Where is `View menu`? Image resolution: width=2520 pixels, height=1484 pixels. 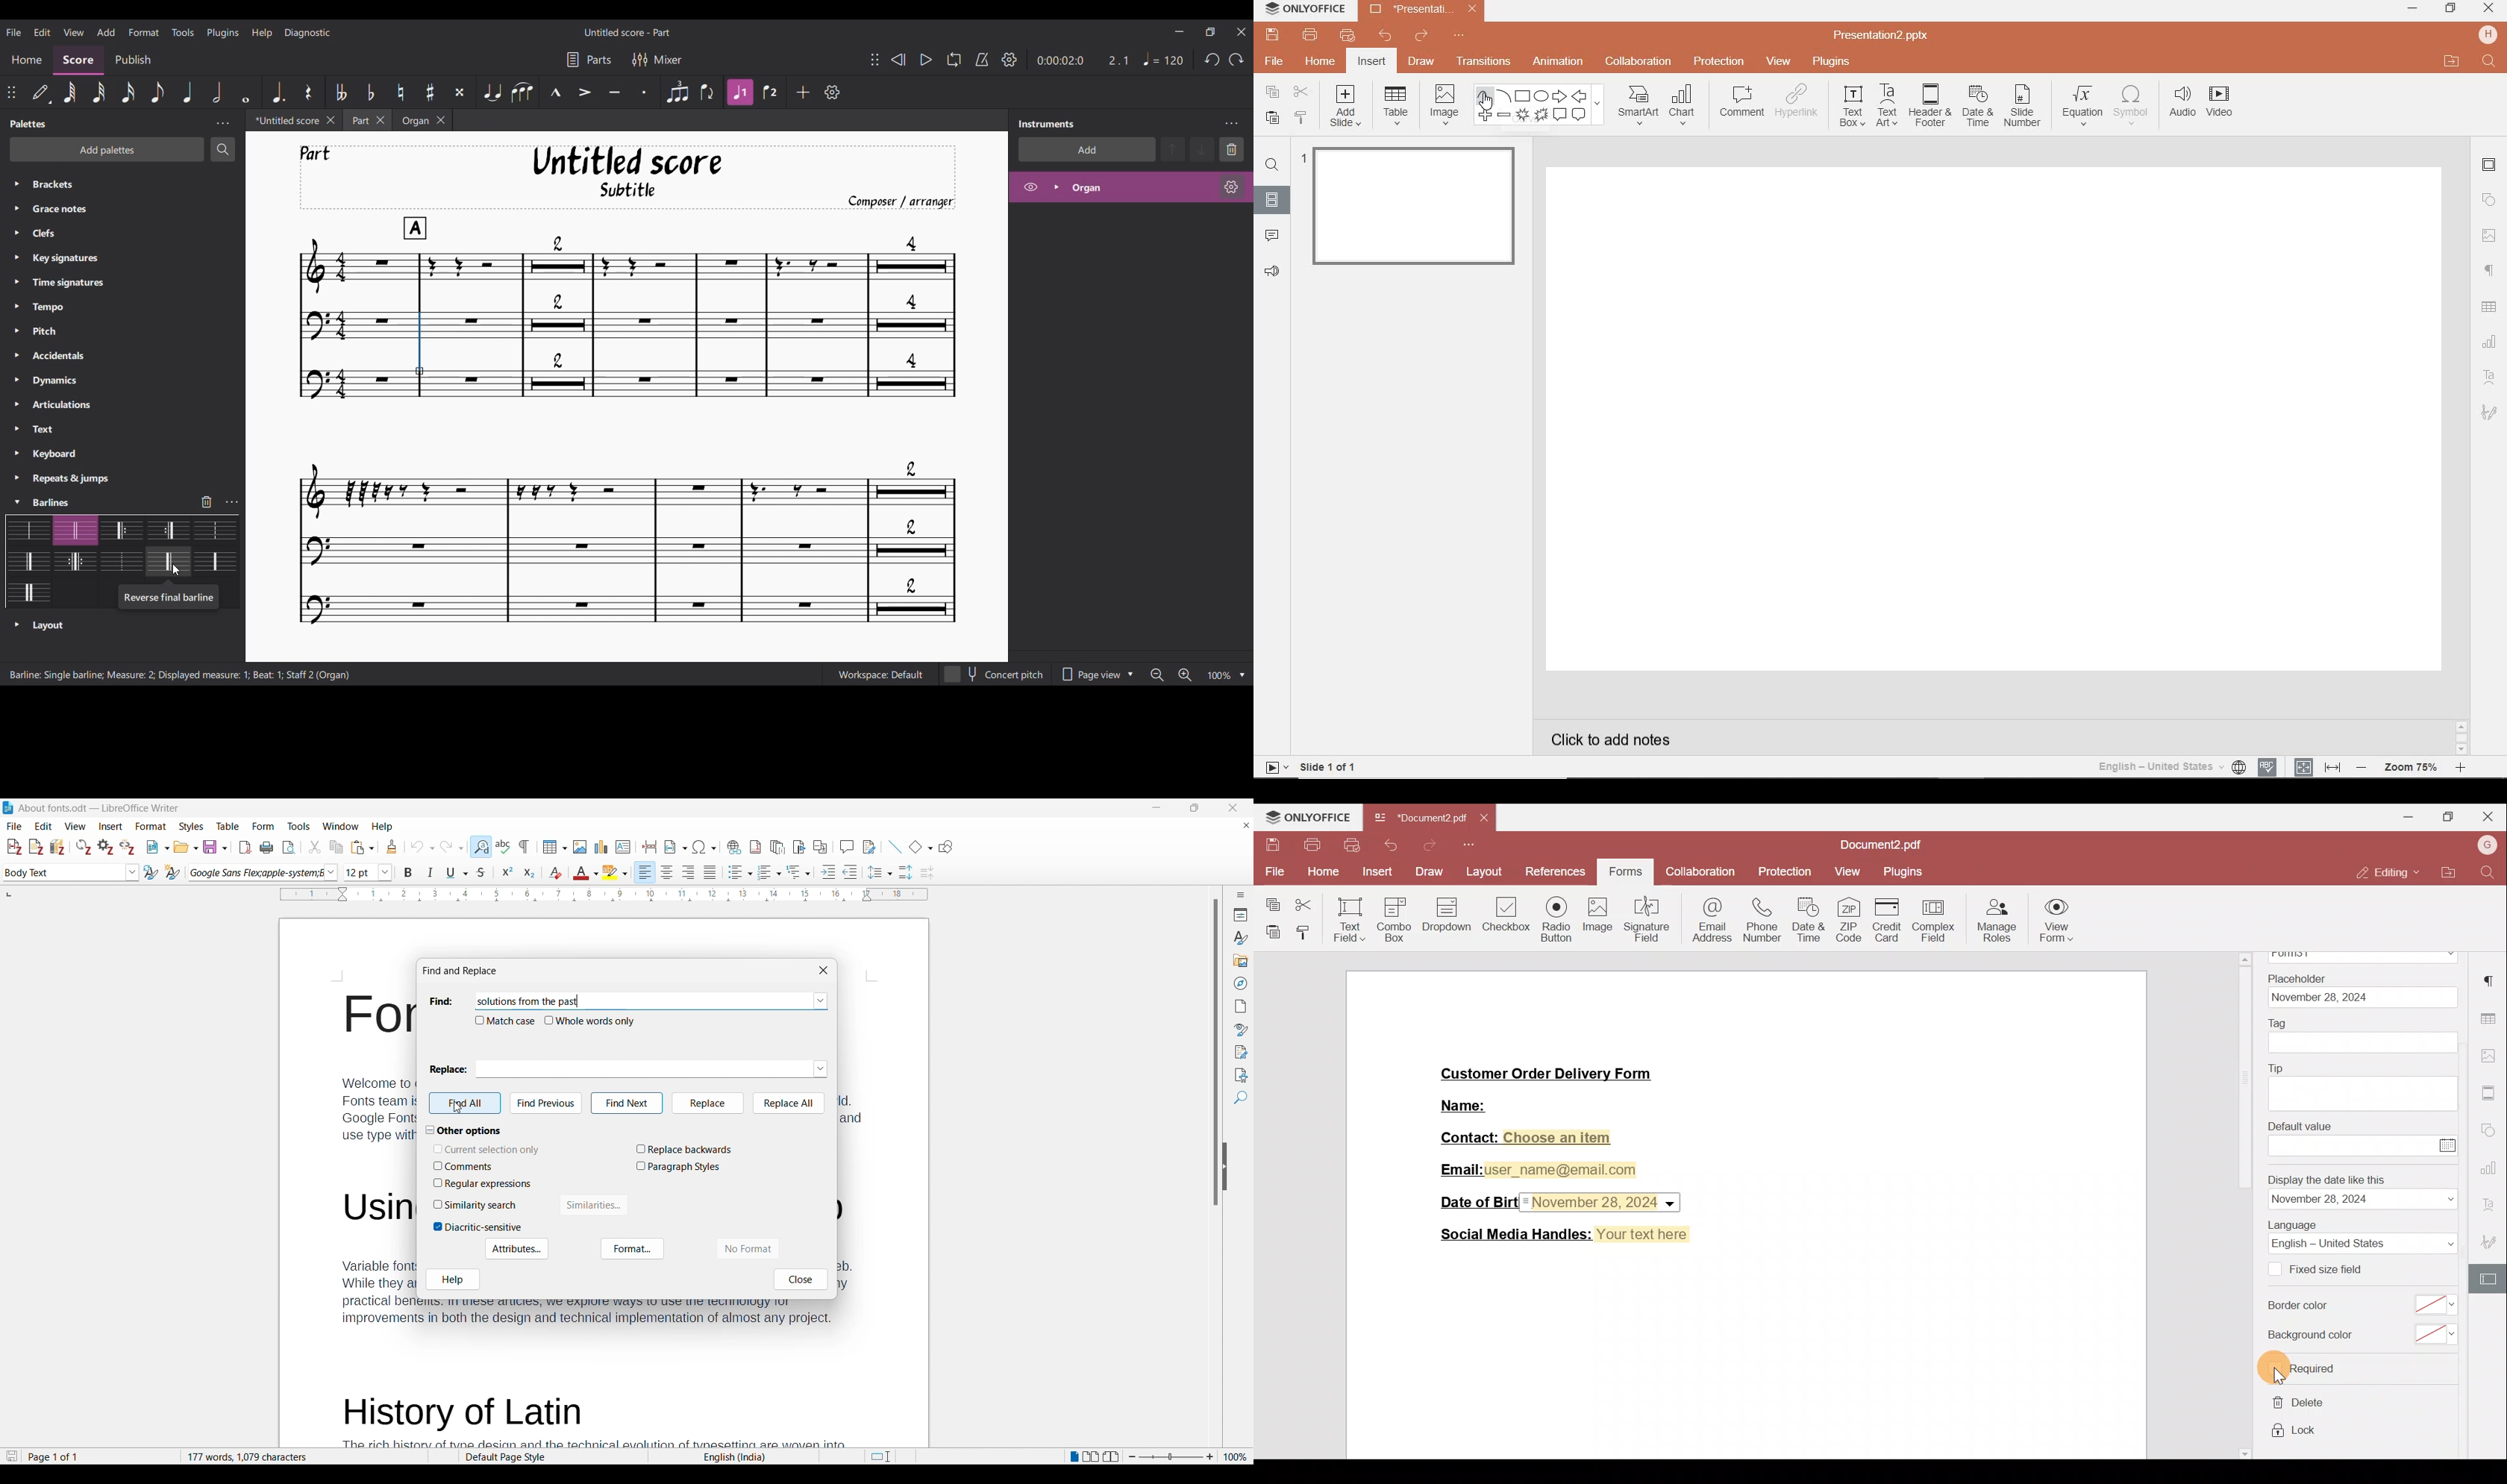
View menu is located at coordinates (76, 826).